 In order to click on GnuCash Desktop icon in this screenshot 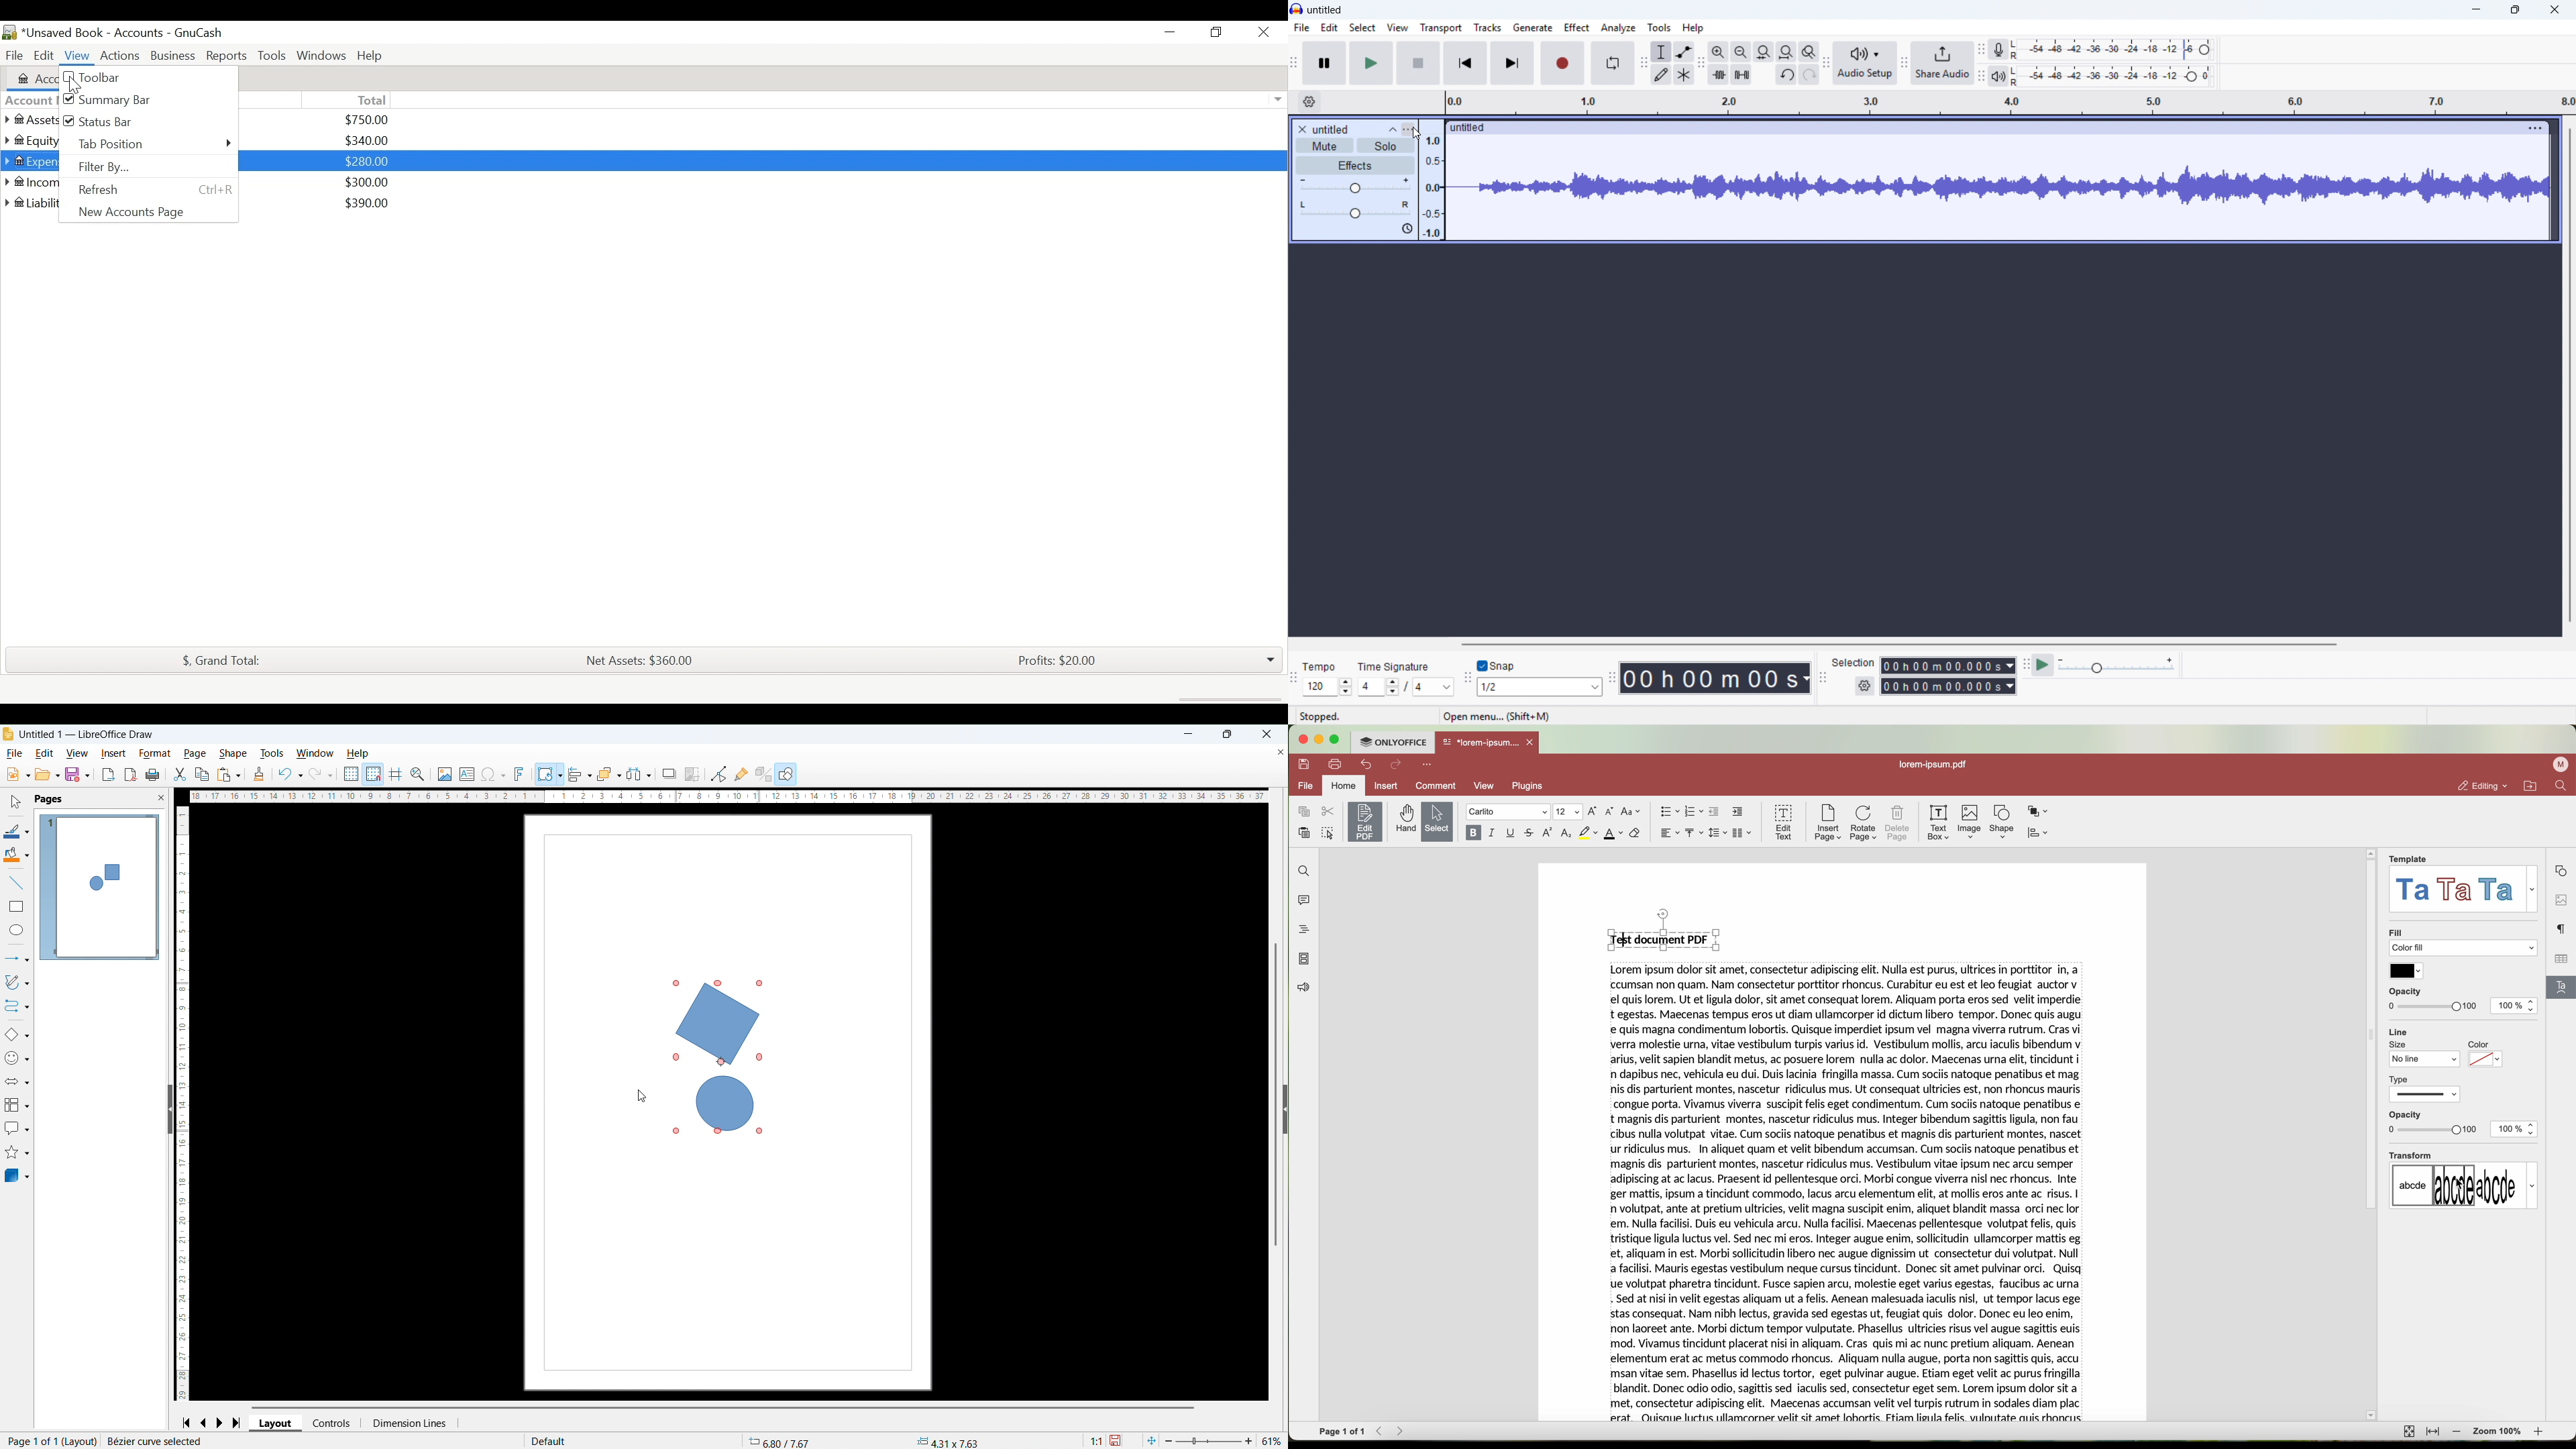, I will do `click(9, 33)`.